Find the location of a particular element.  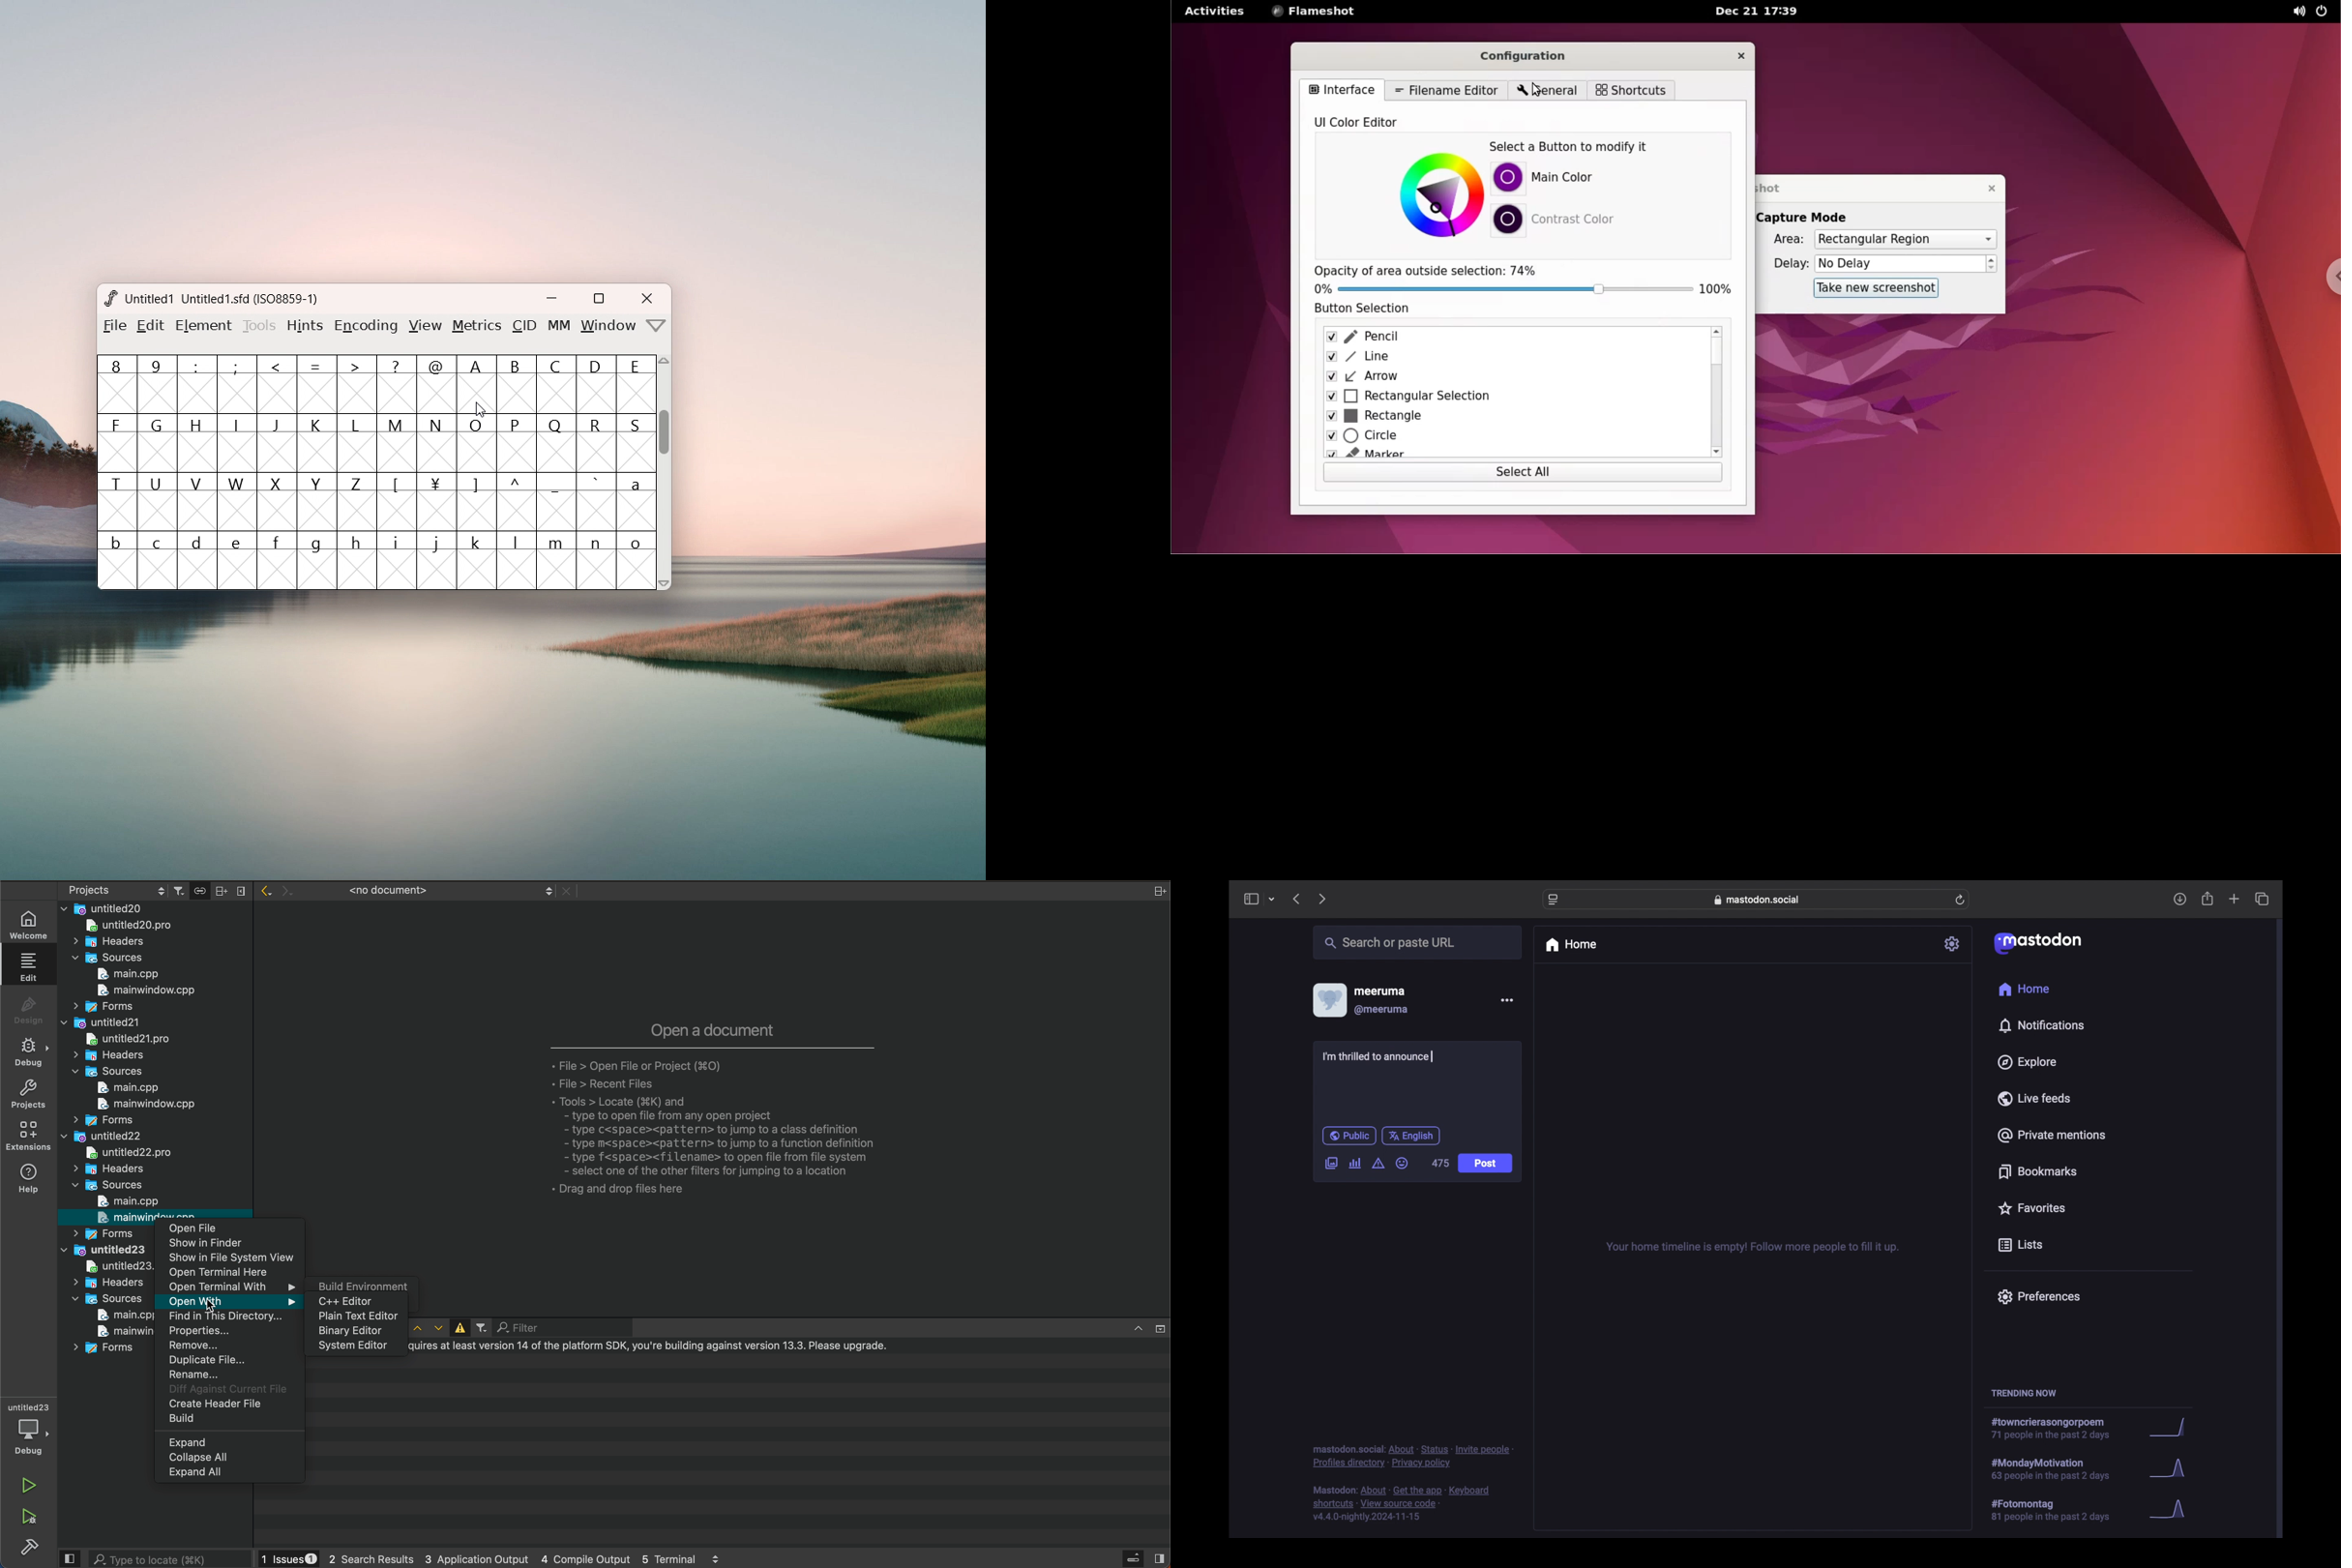

bookmarks is located at coordinates (2040, 1172).